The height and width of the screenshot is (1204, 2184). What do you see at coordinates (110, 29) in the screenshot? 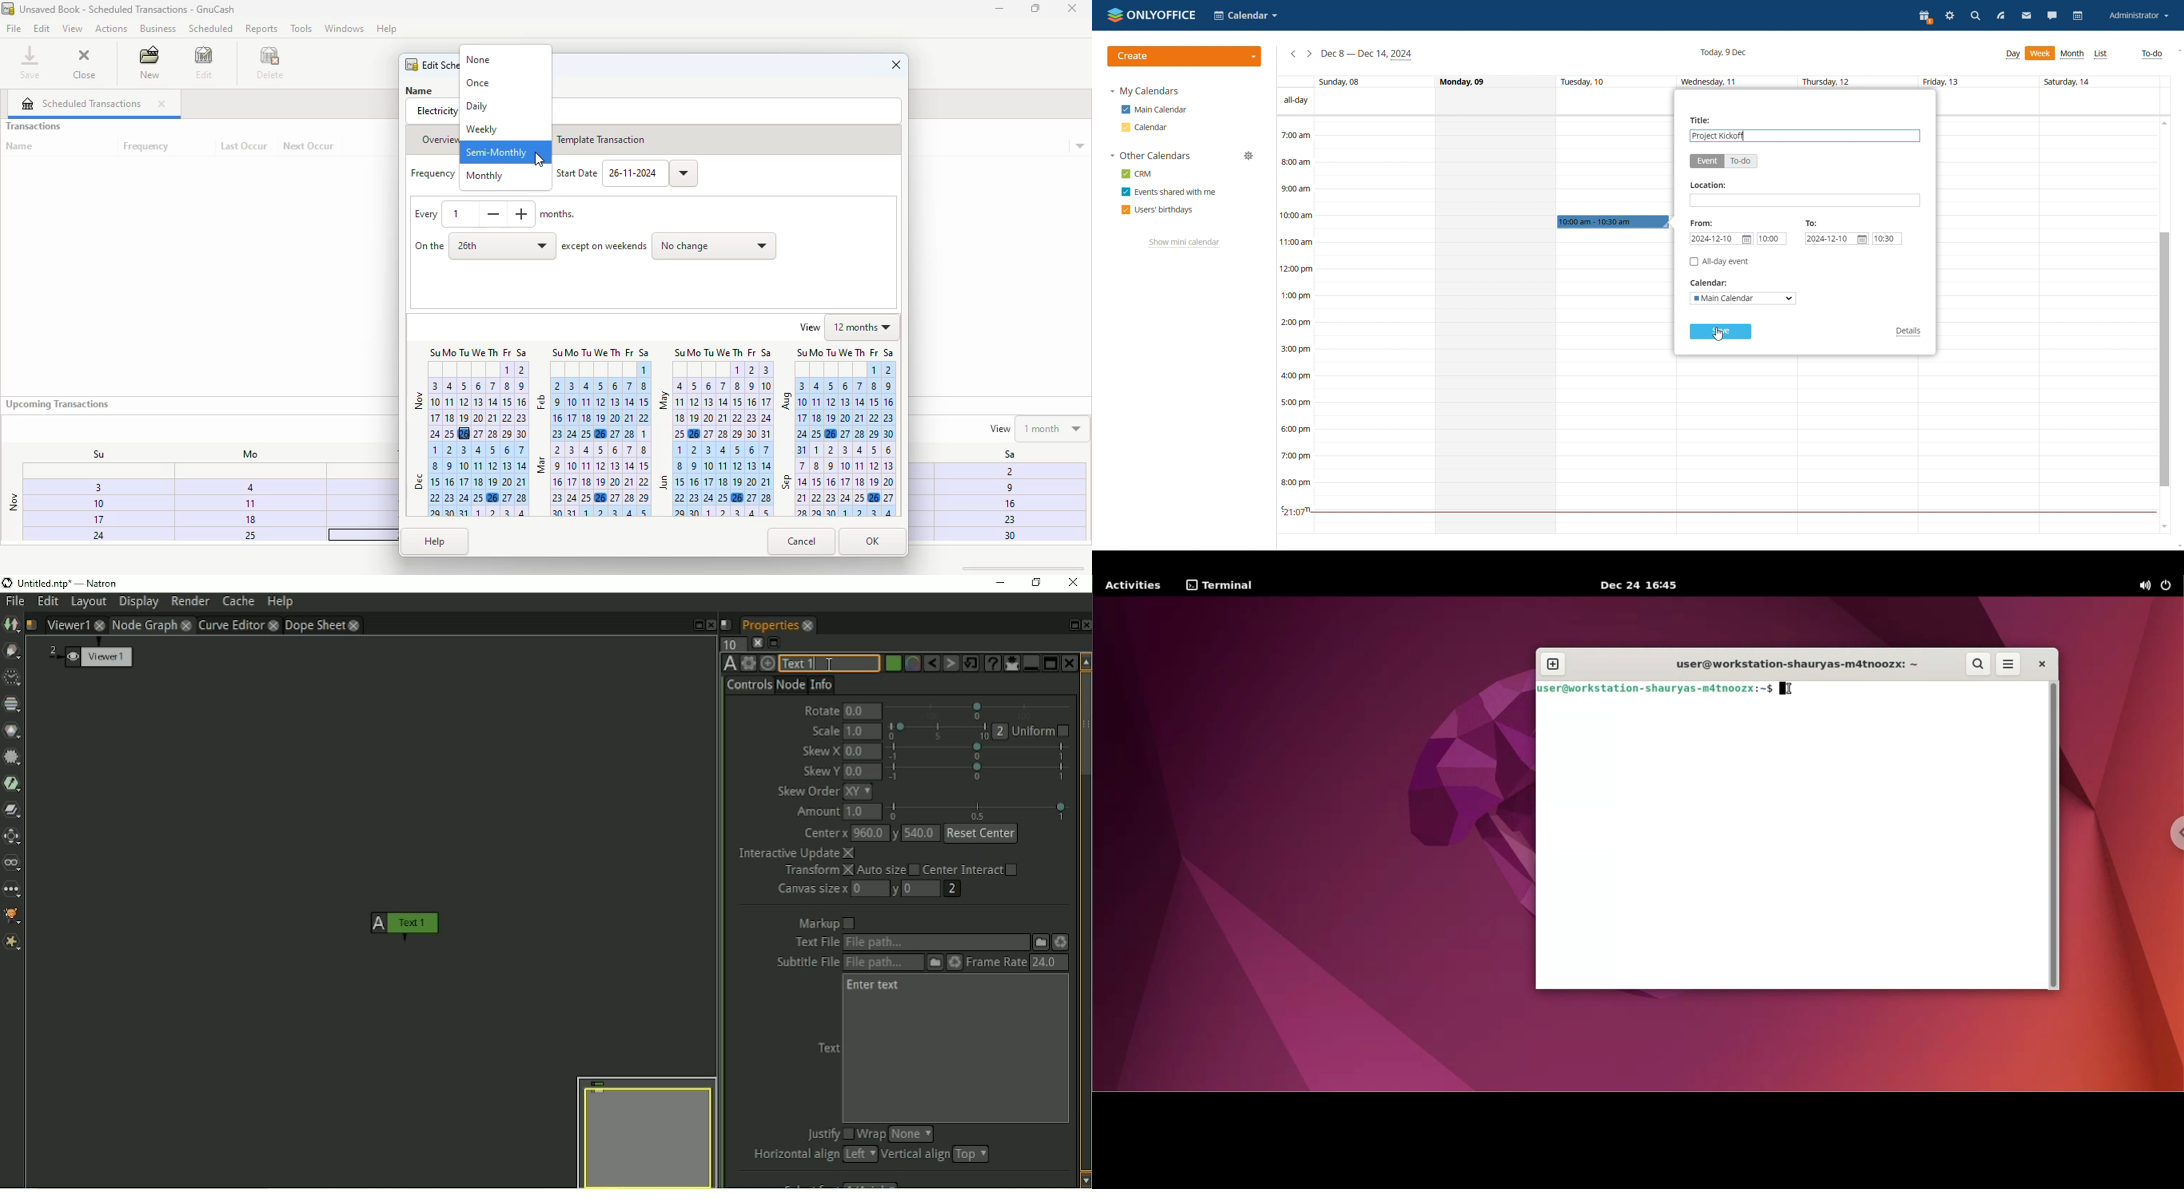
I see `actions` at bounding box center [110, 29].